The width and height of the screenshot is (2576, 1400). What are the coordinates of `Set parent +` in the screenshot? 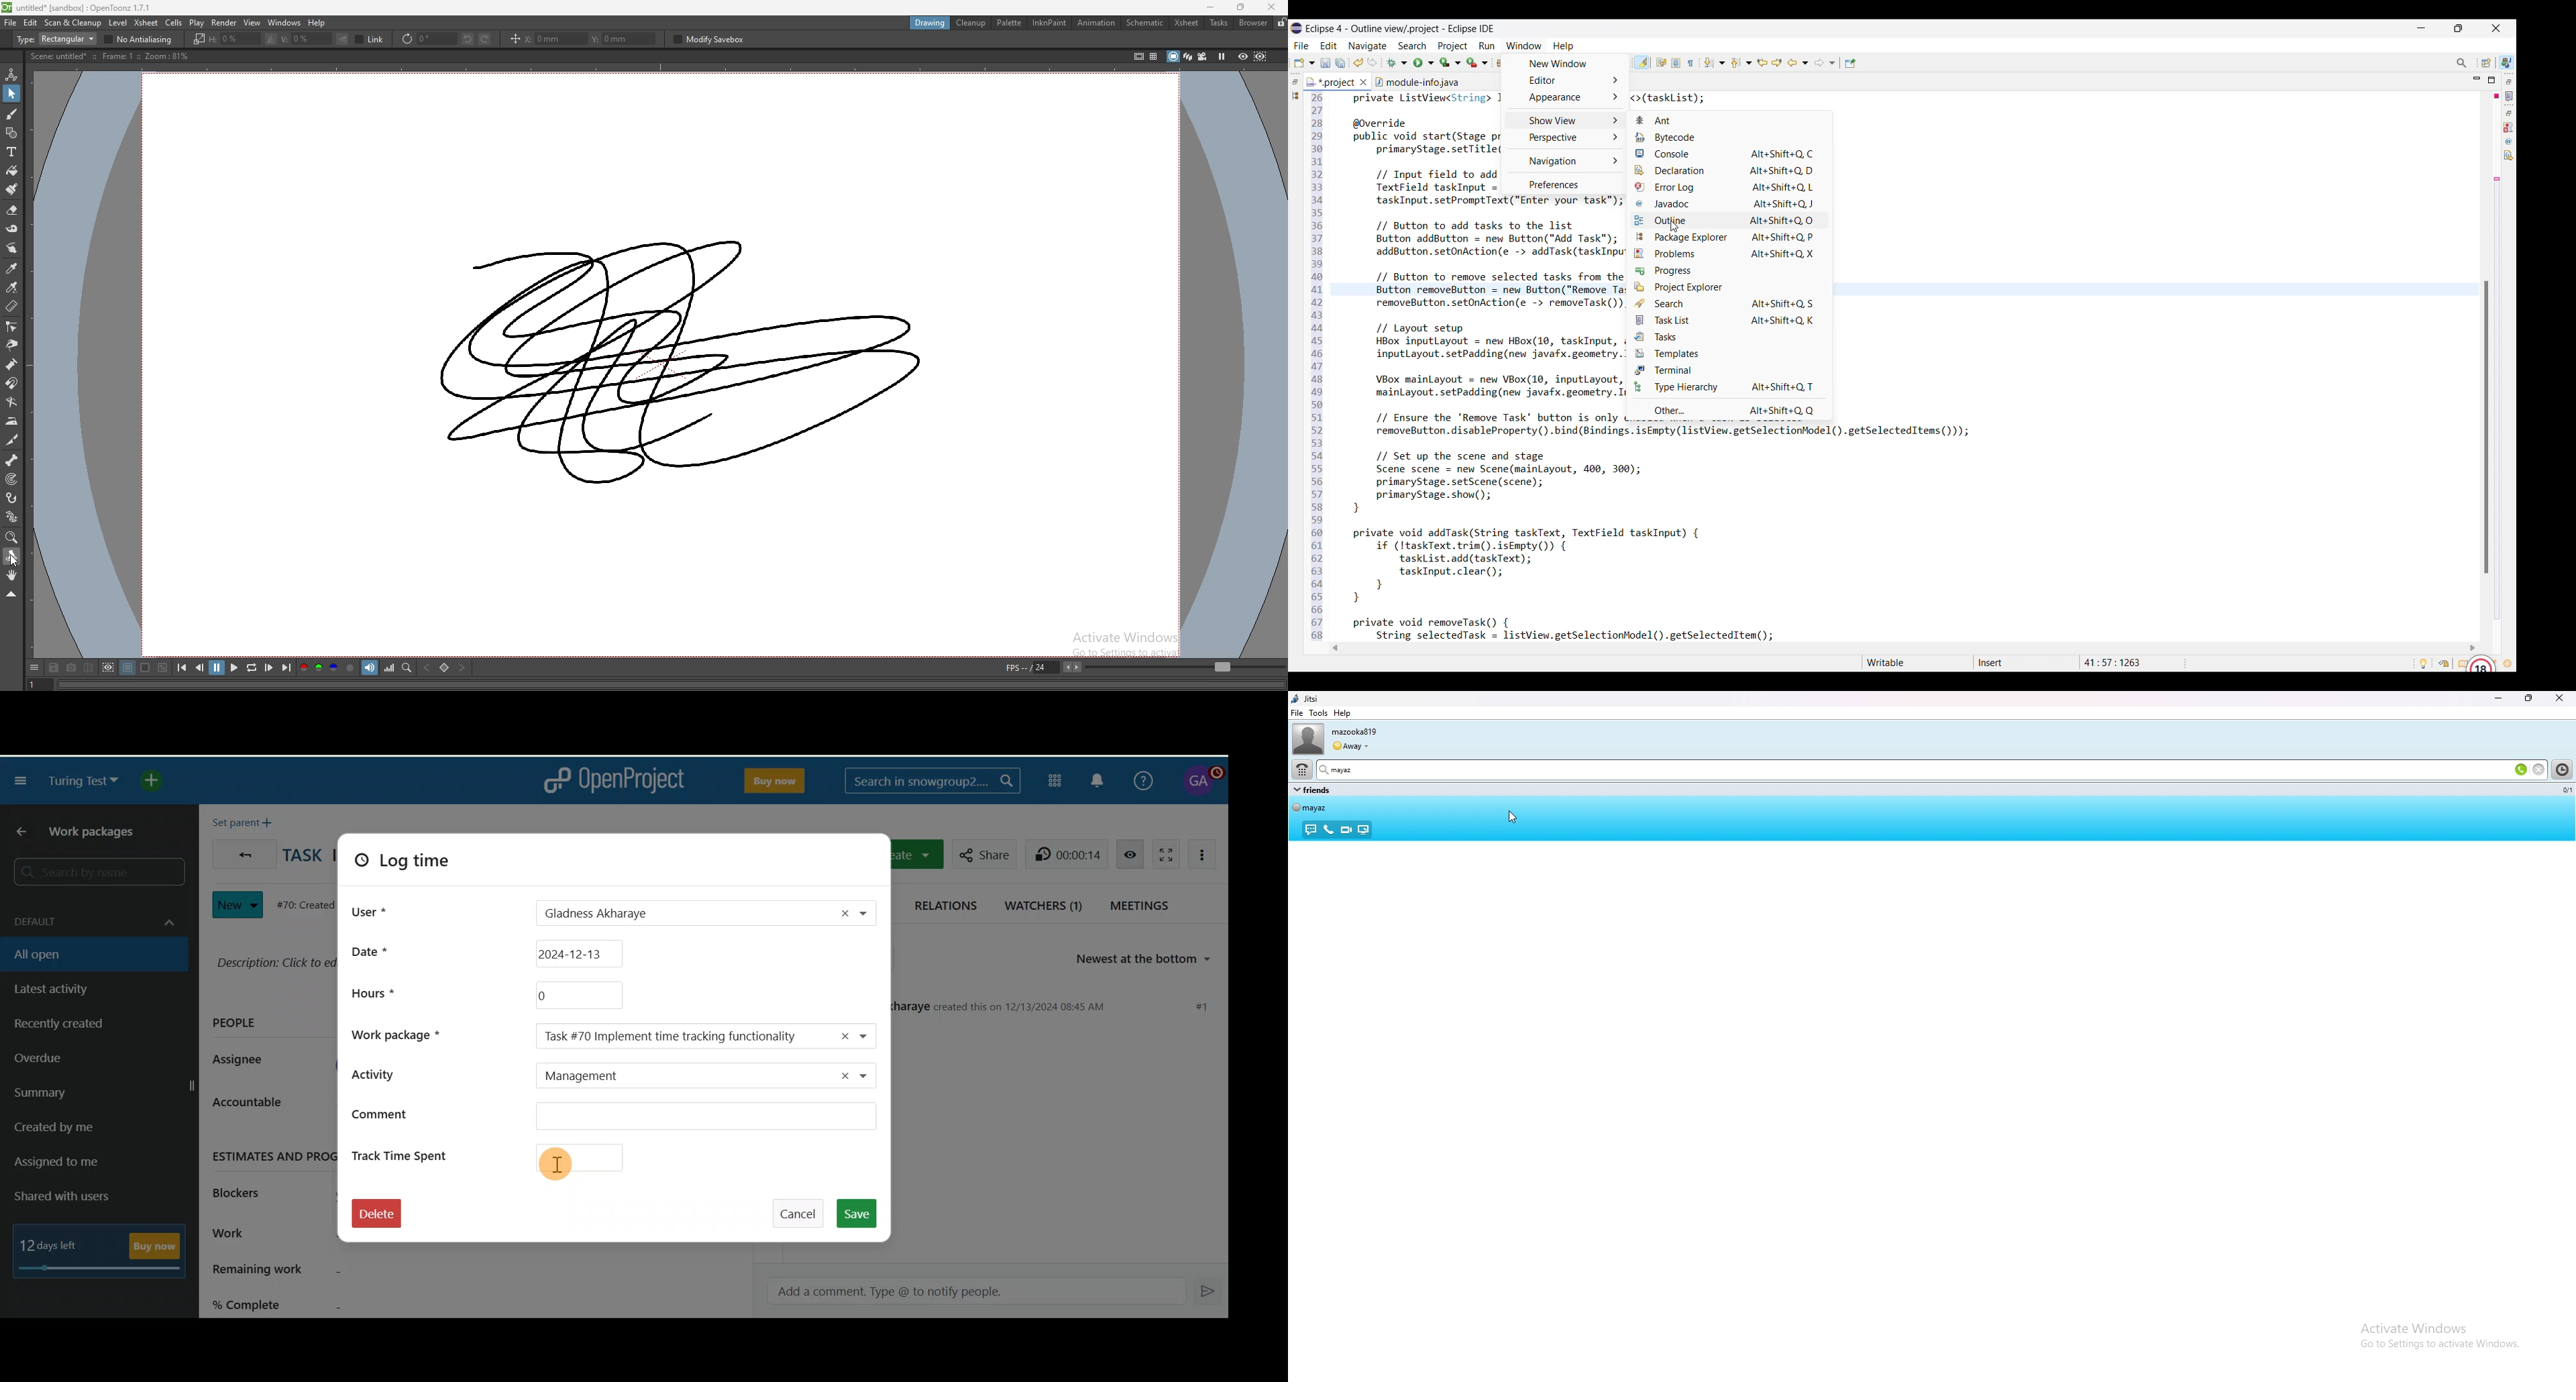 It's located at (246, 820).